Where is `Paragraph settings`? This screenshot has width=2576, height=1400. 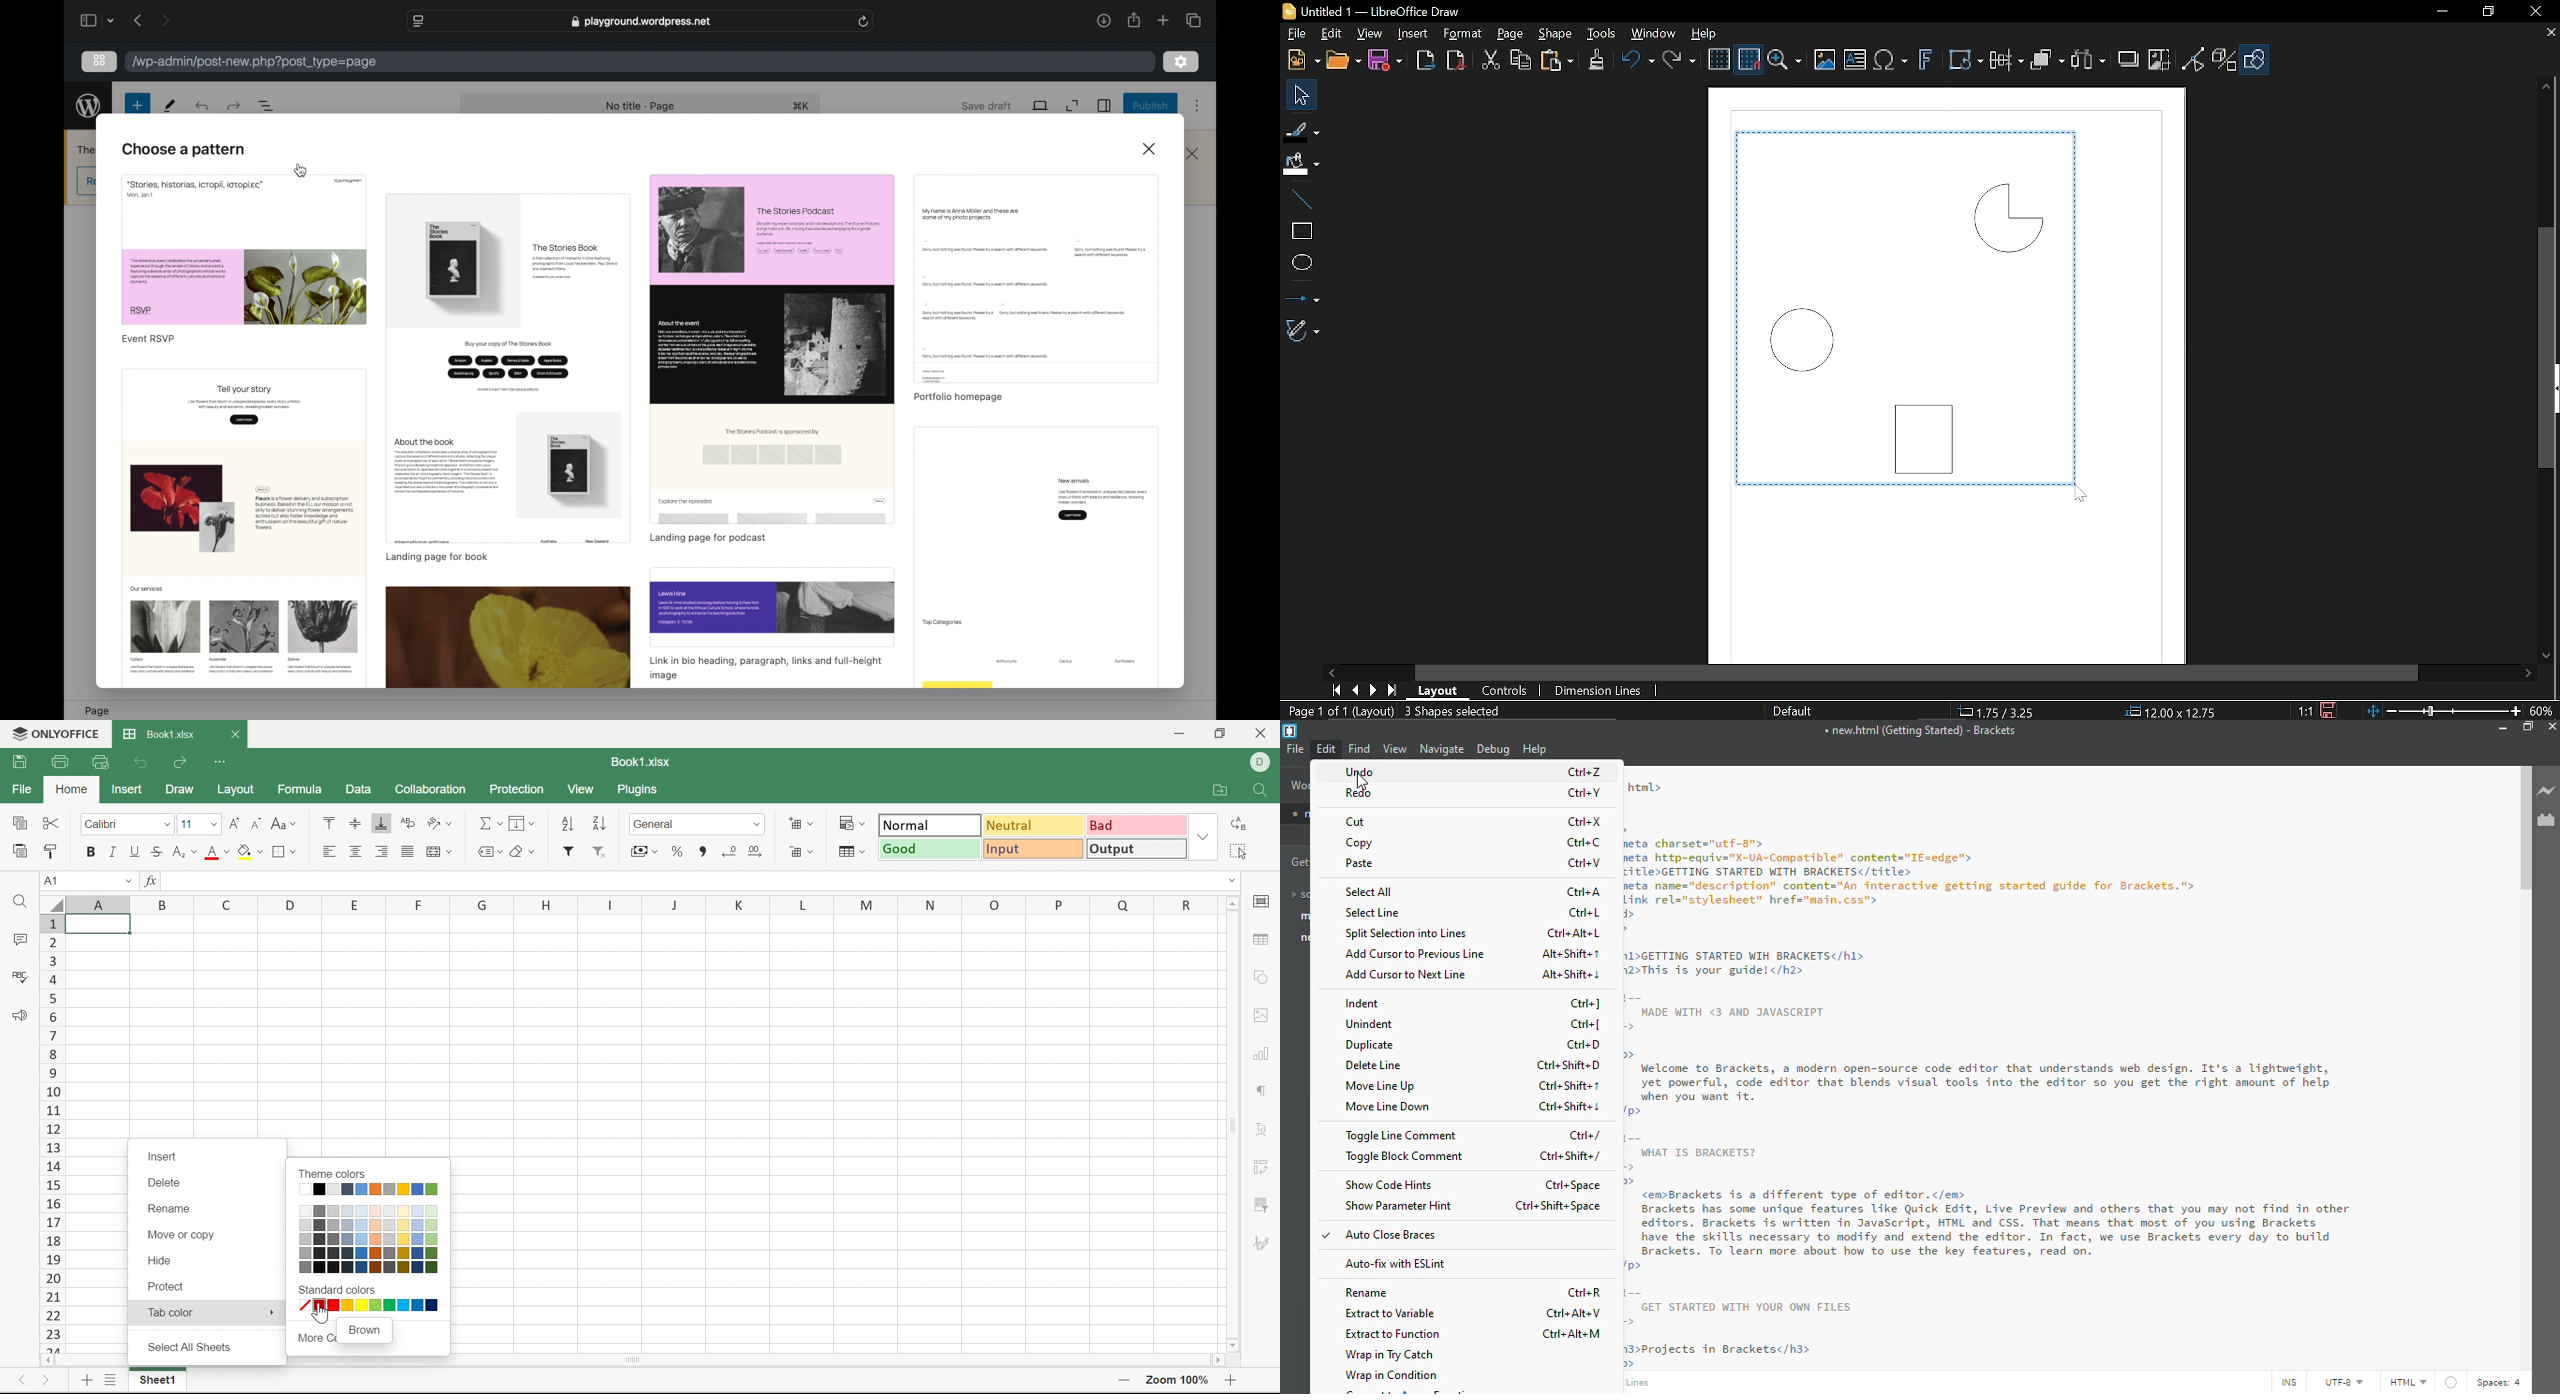 Paragraph settings is located at coordinates (1259, 1091).